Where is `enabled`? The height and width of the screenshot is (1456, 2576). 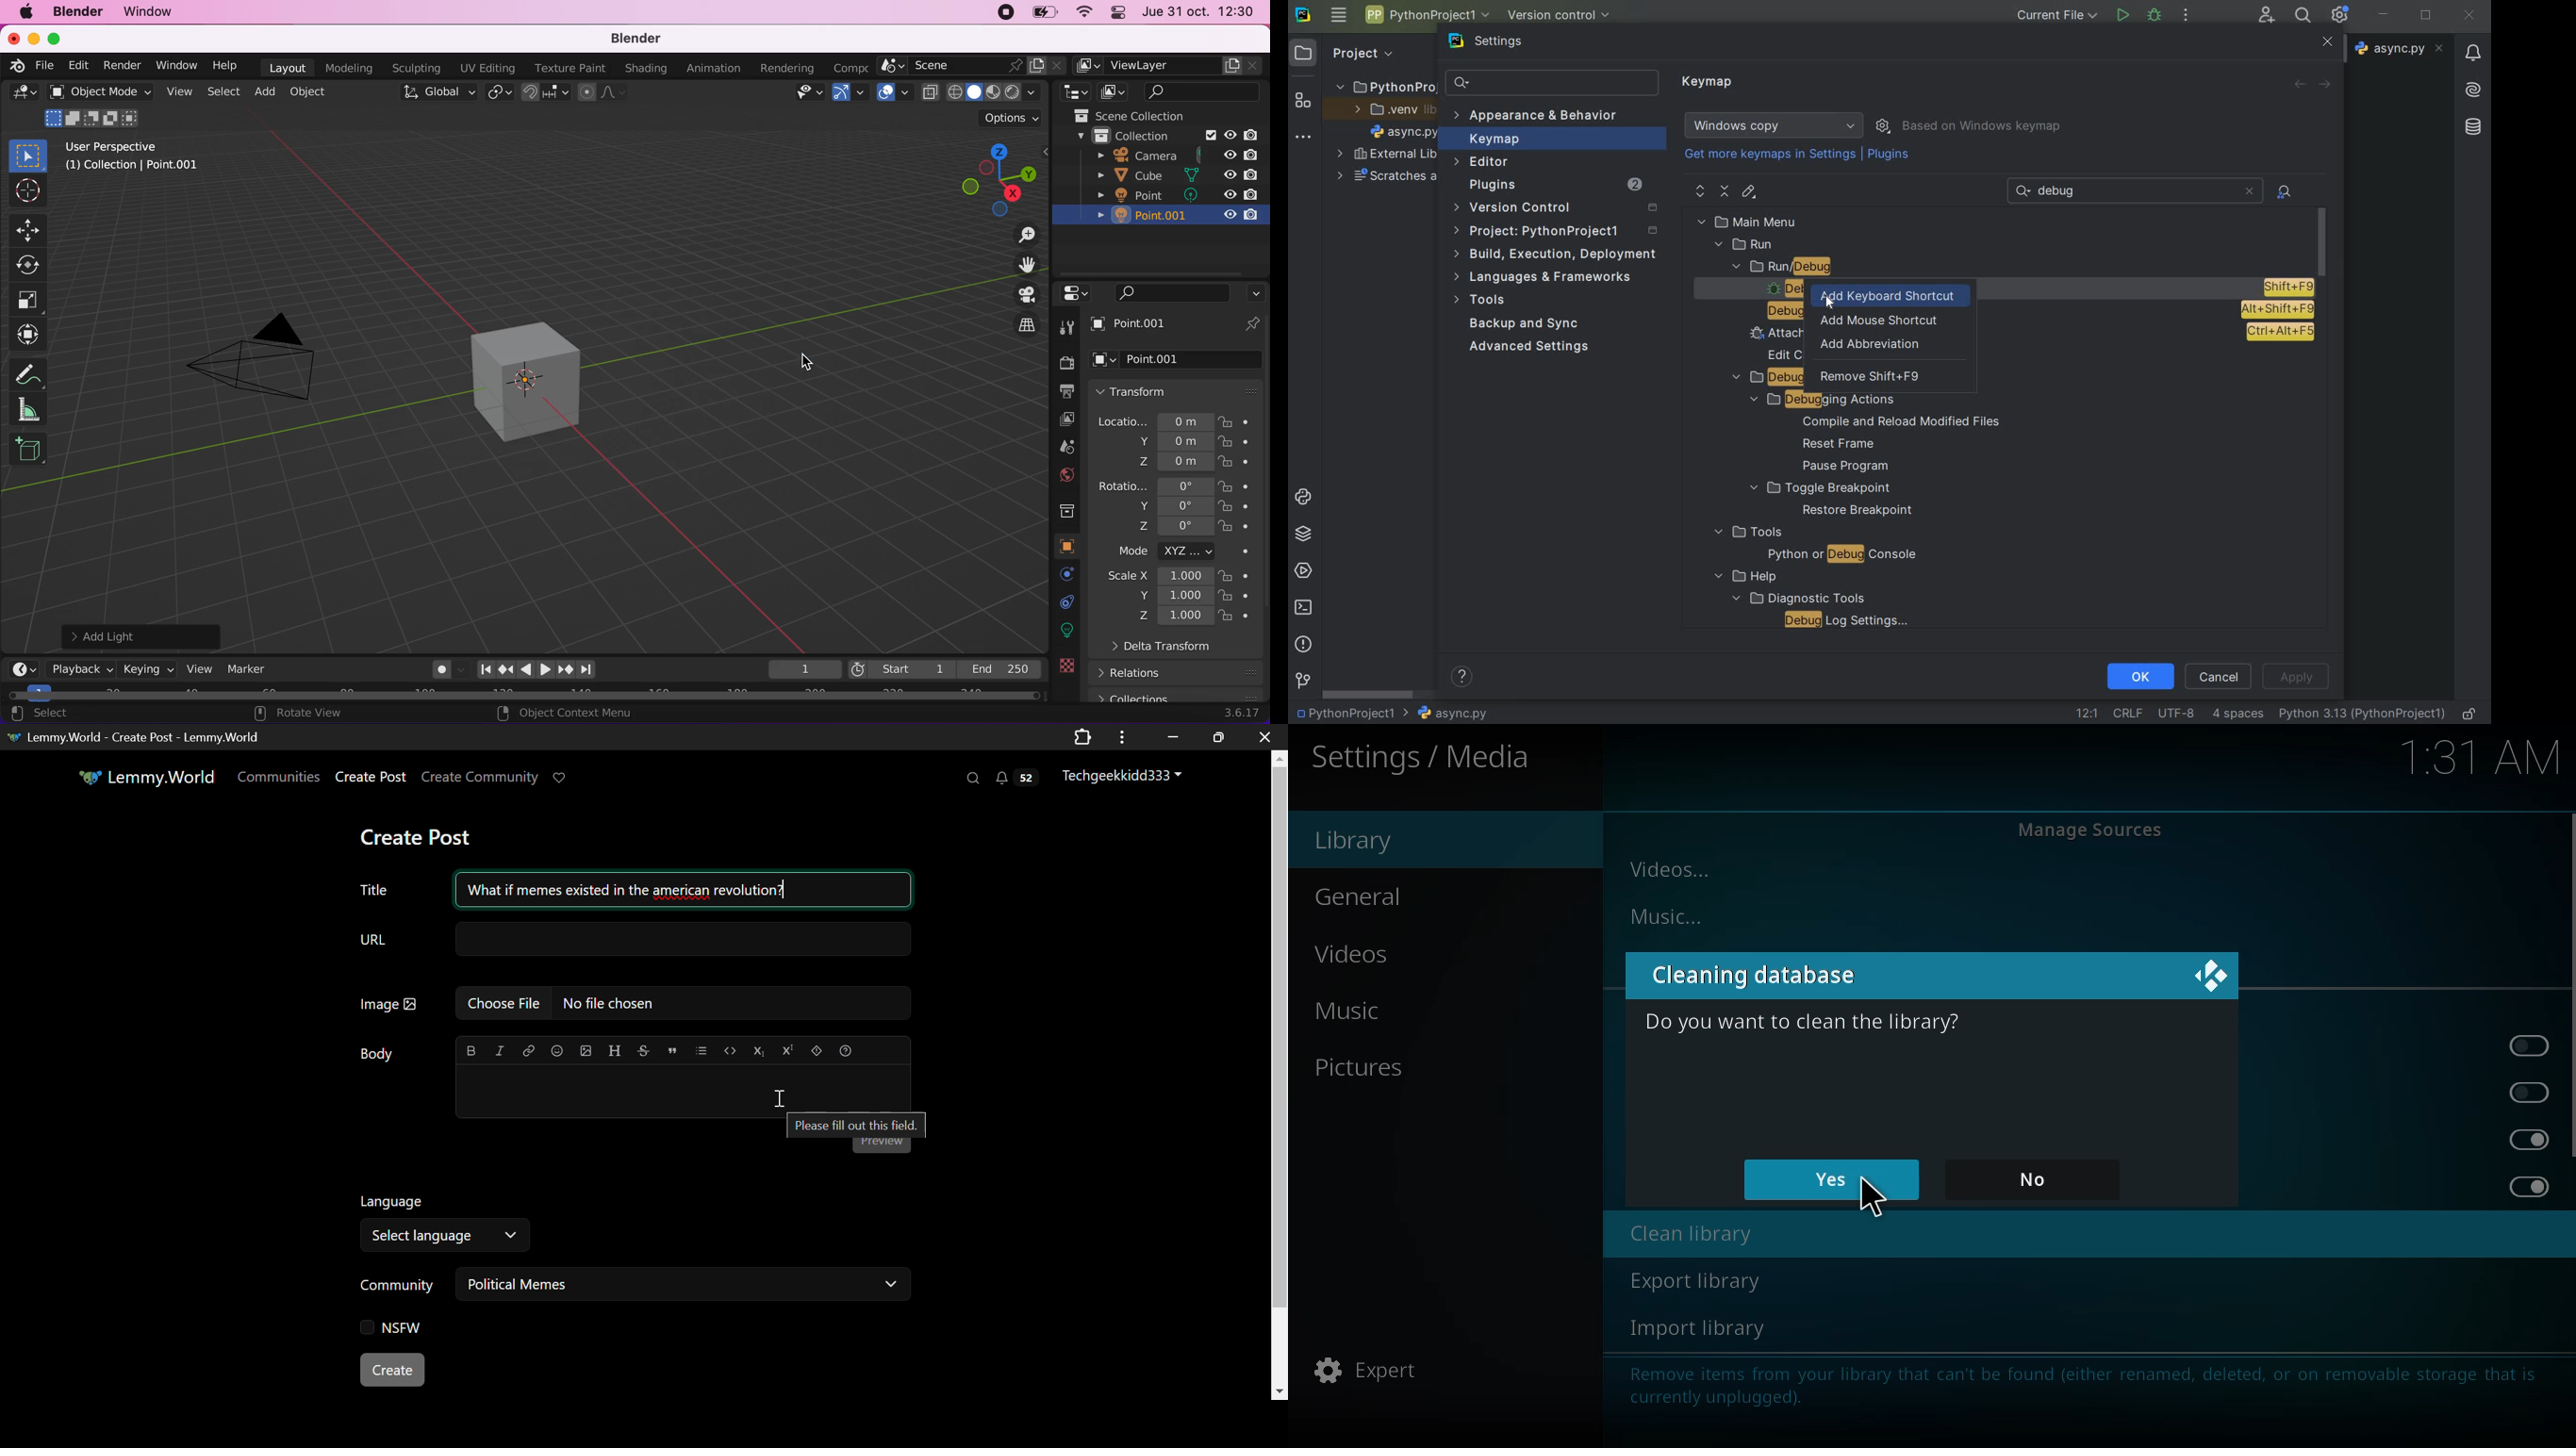
enabled is located at coordinates (2530, 1188).